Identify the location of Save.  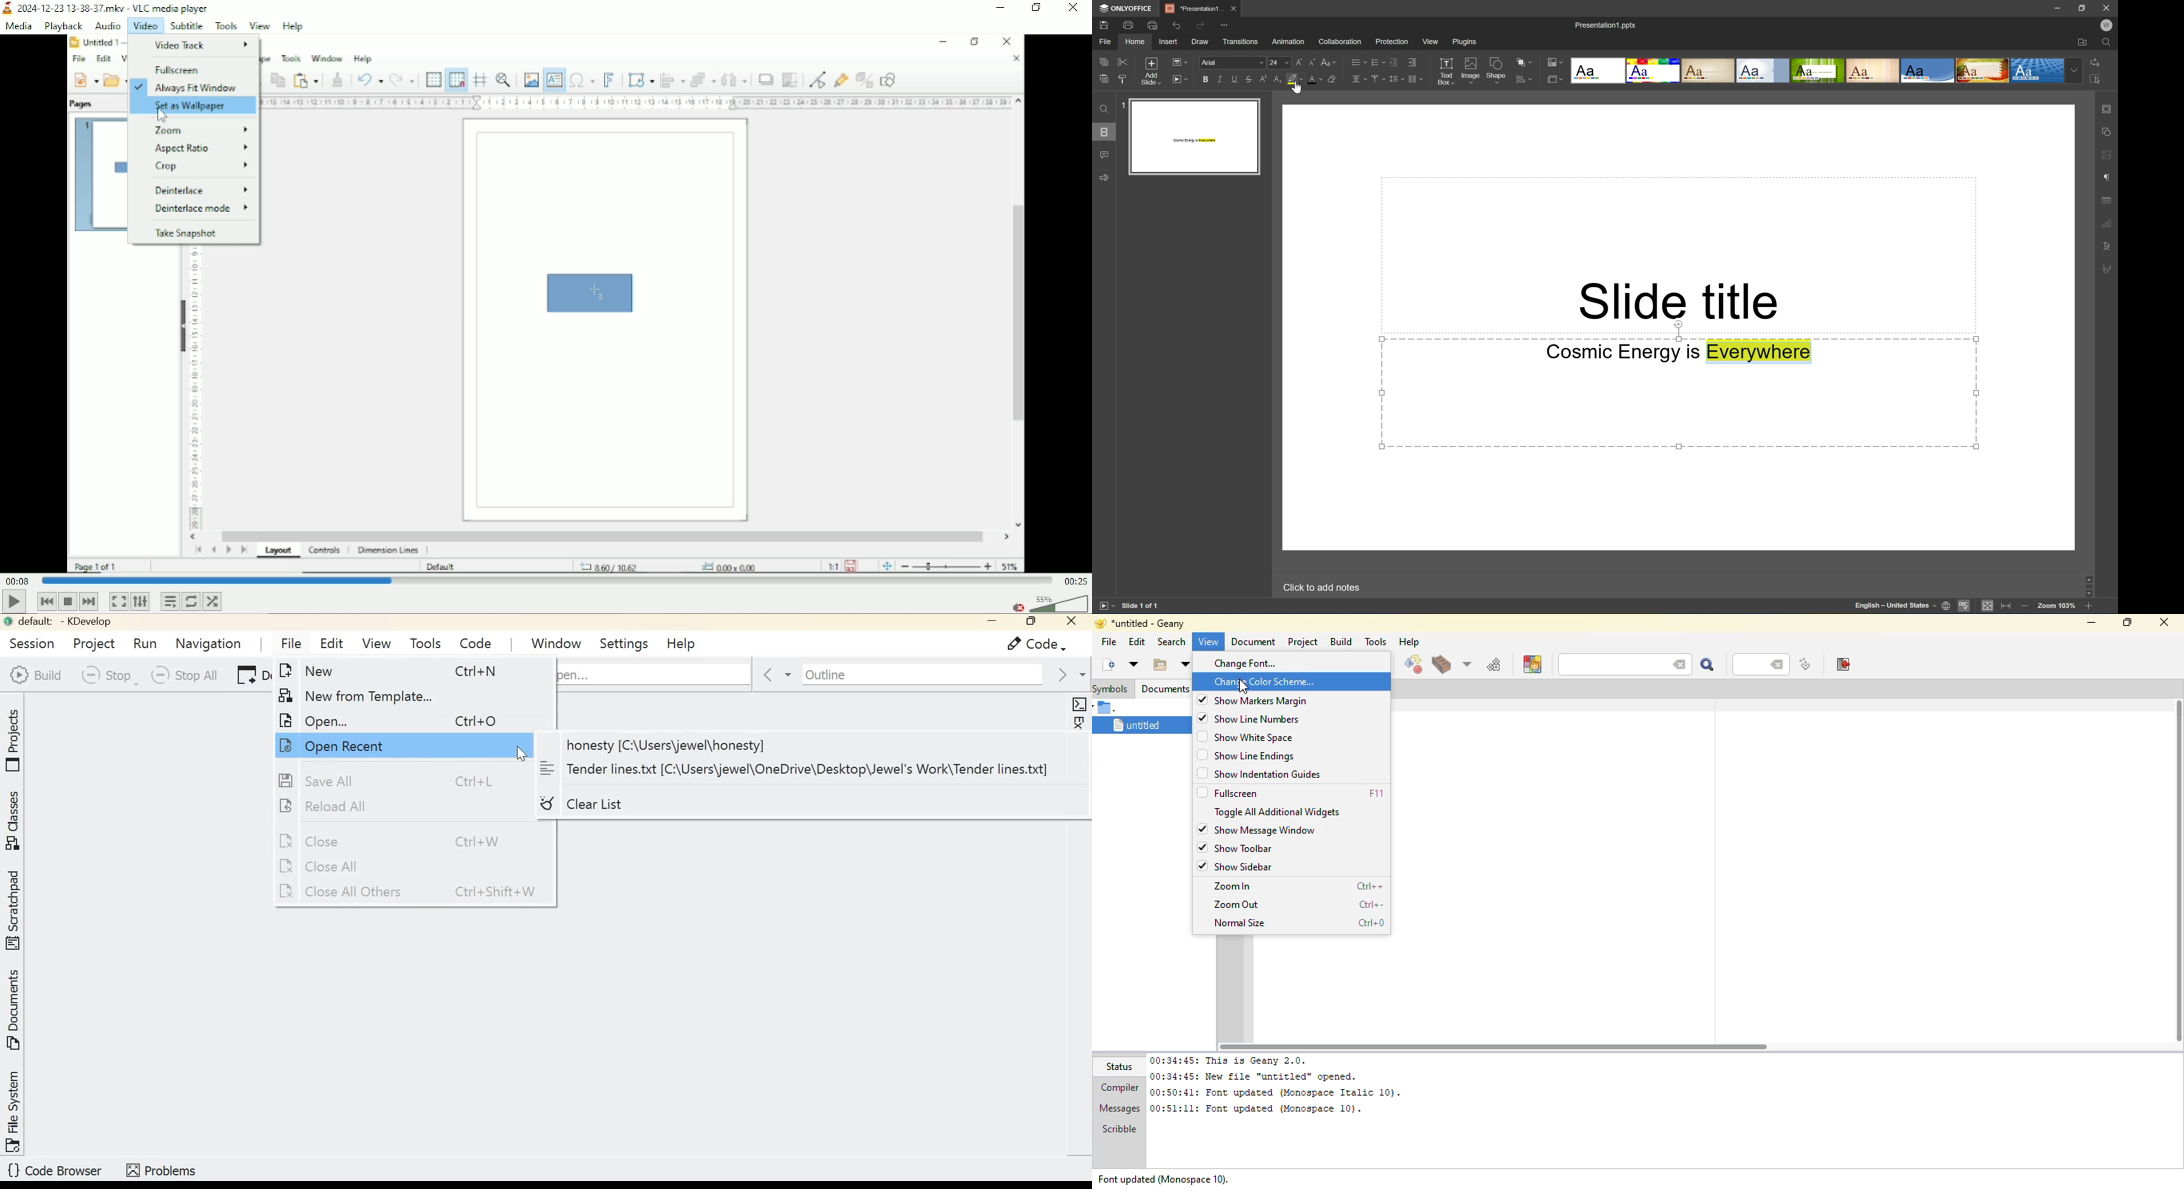
(1104, 25).